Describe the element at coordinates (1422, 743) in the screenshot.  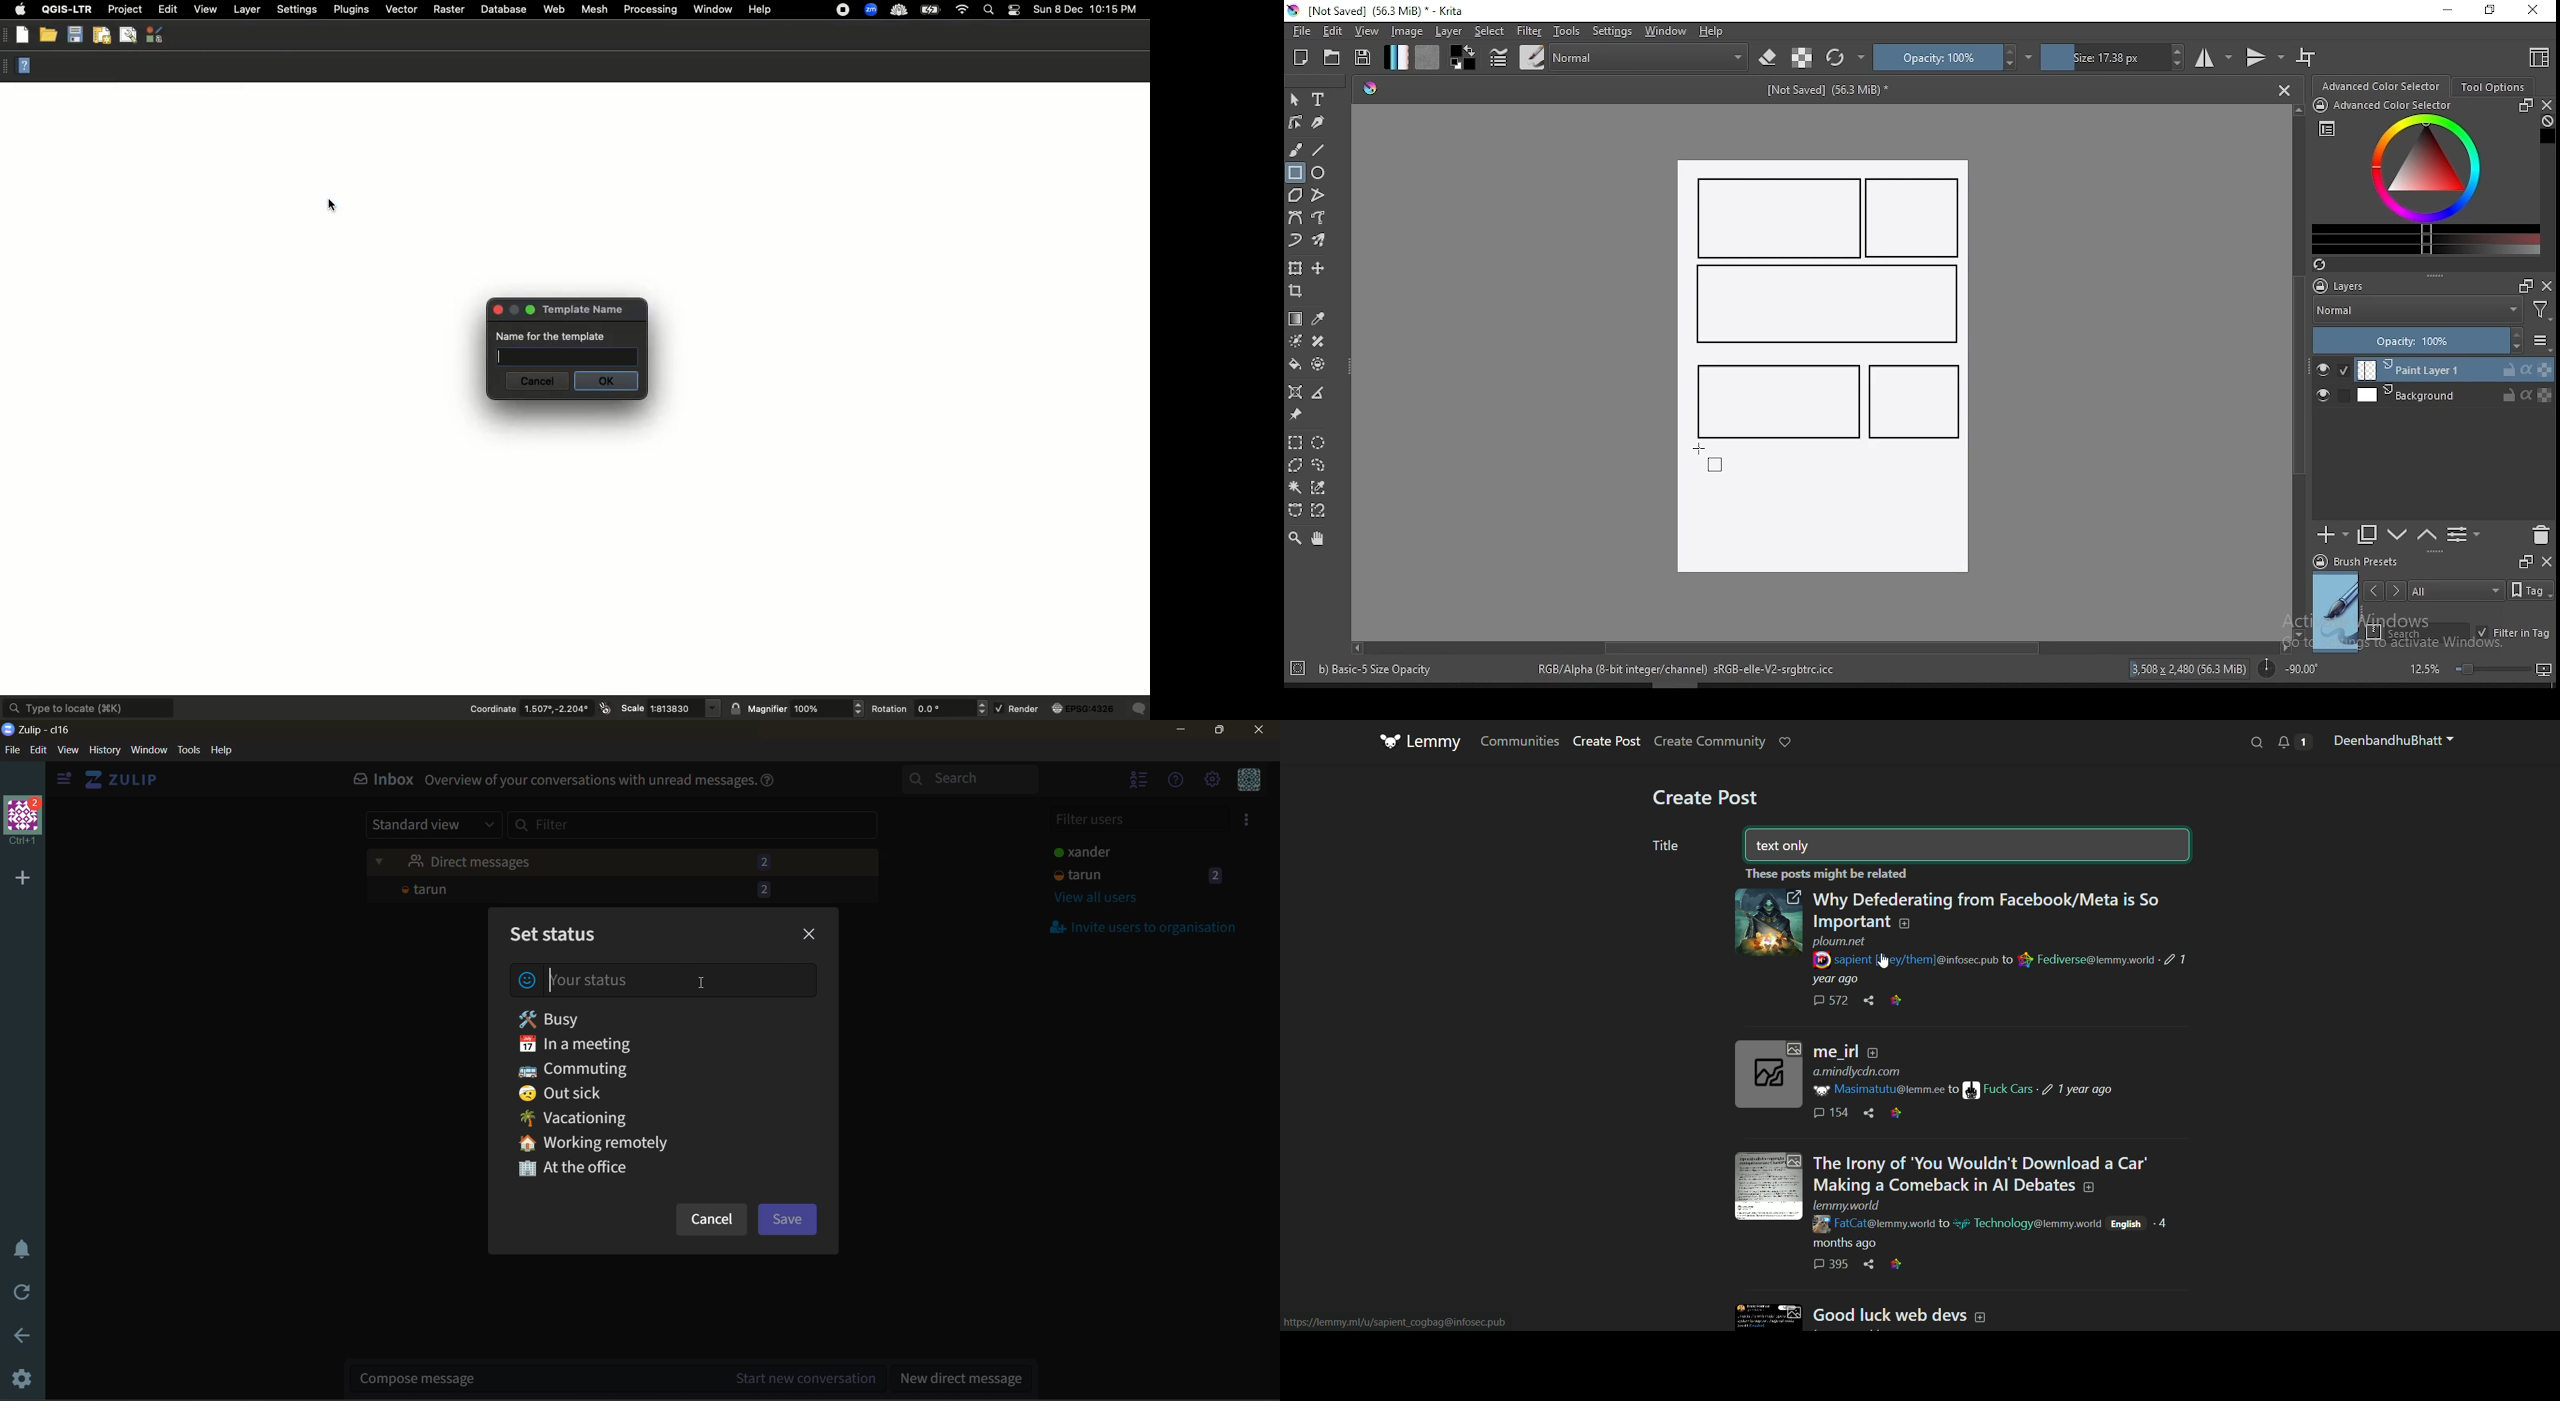
I see `logo and title` at that location.